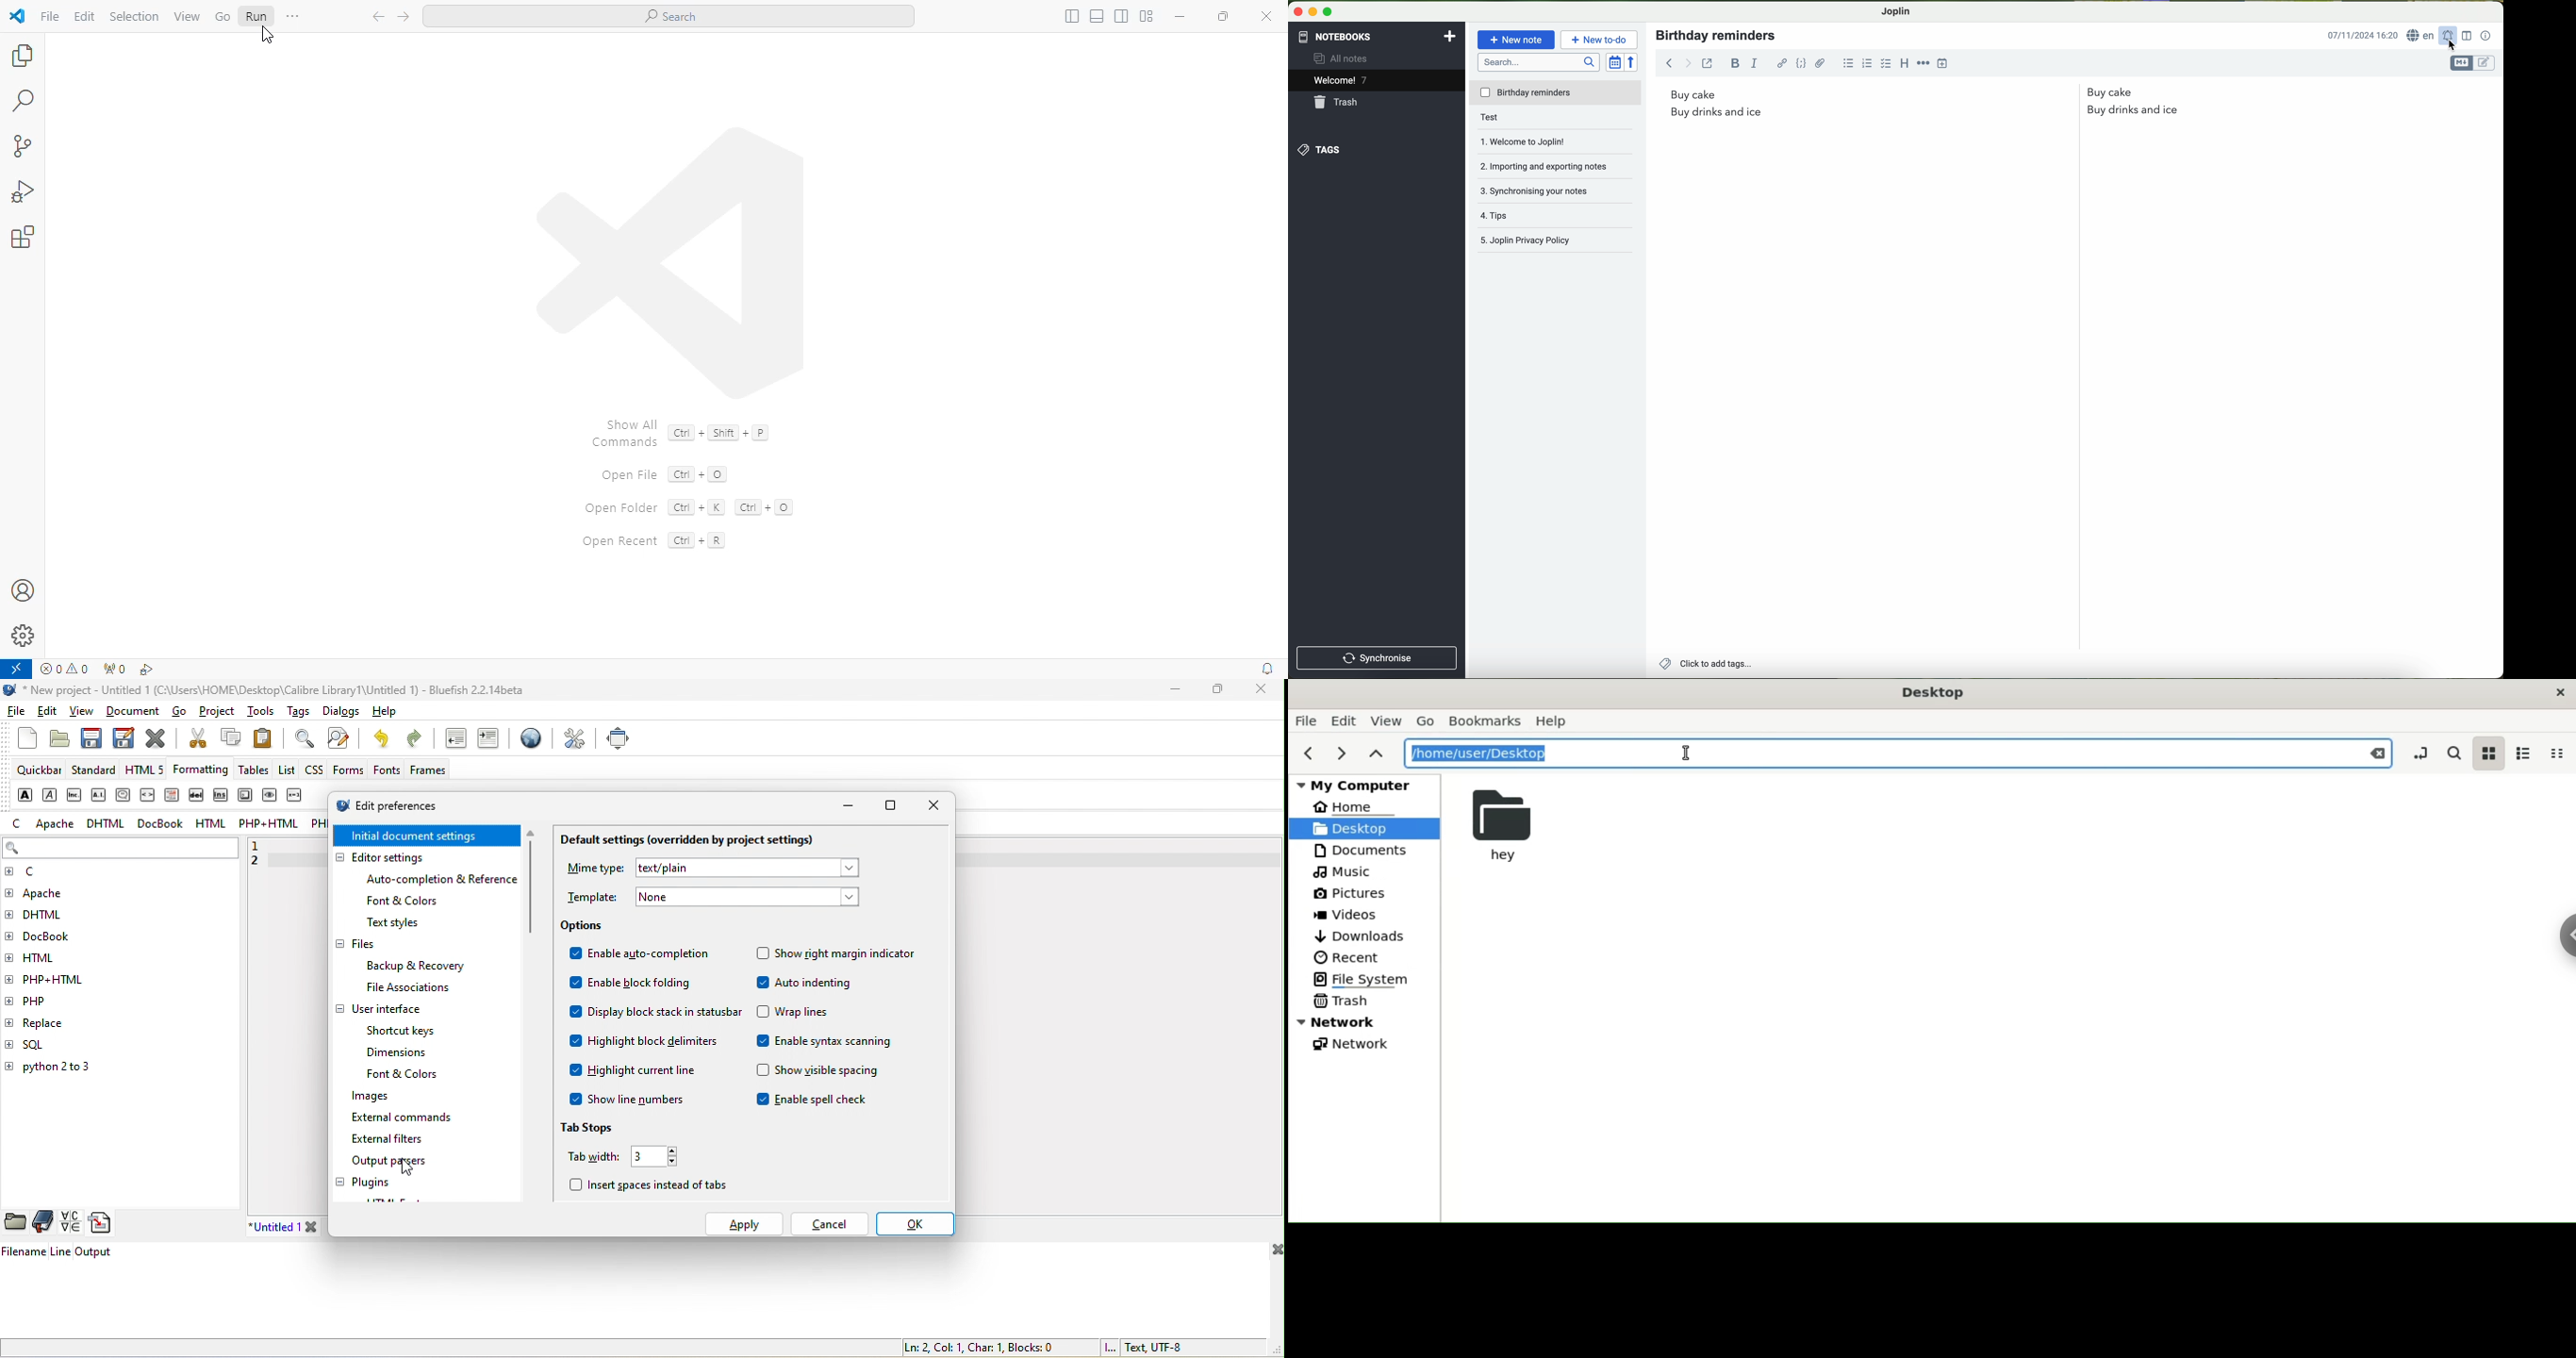 Image resolution: width=2576 pixels, height=1372 pixels. I want to click on hyperlink, so click(1780, 64).